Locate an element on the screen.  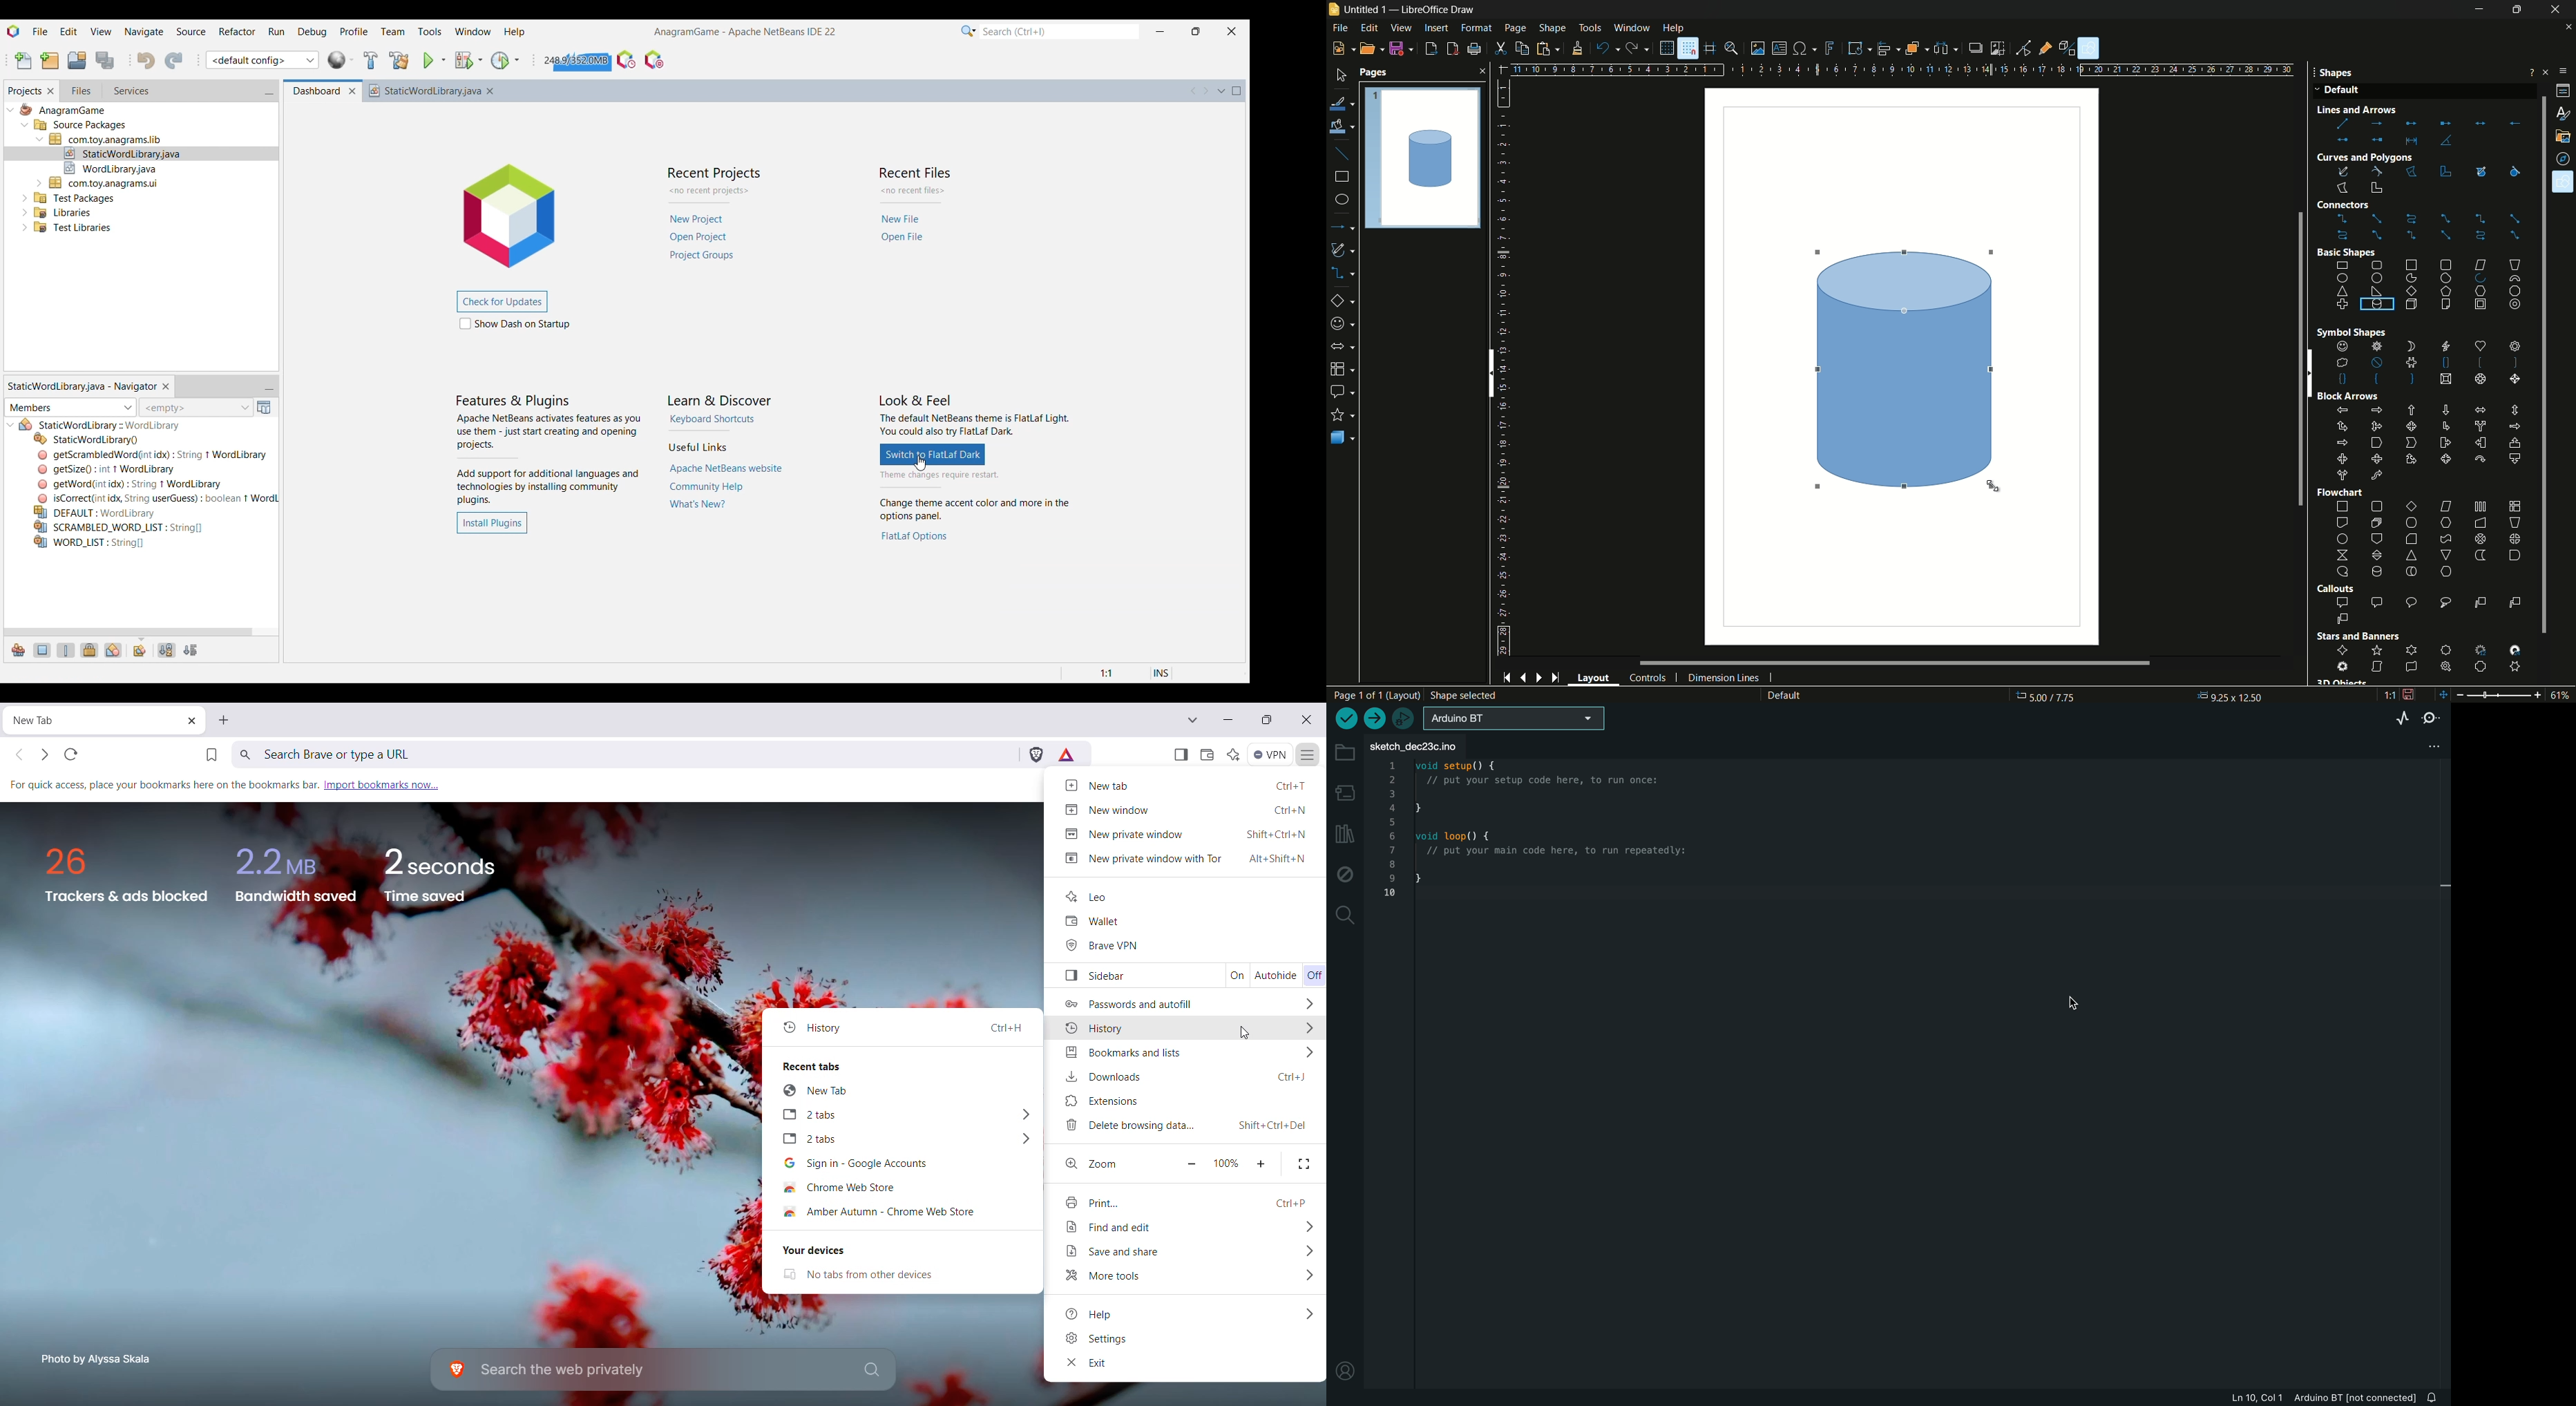
edit menu is located at coordinates (1369, 28).